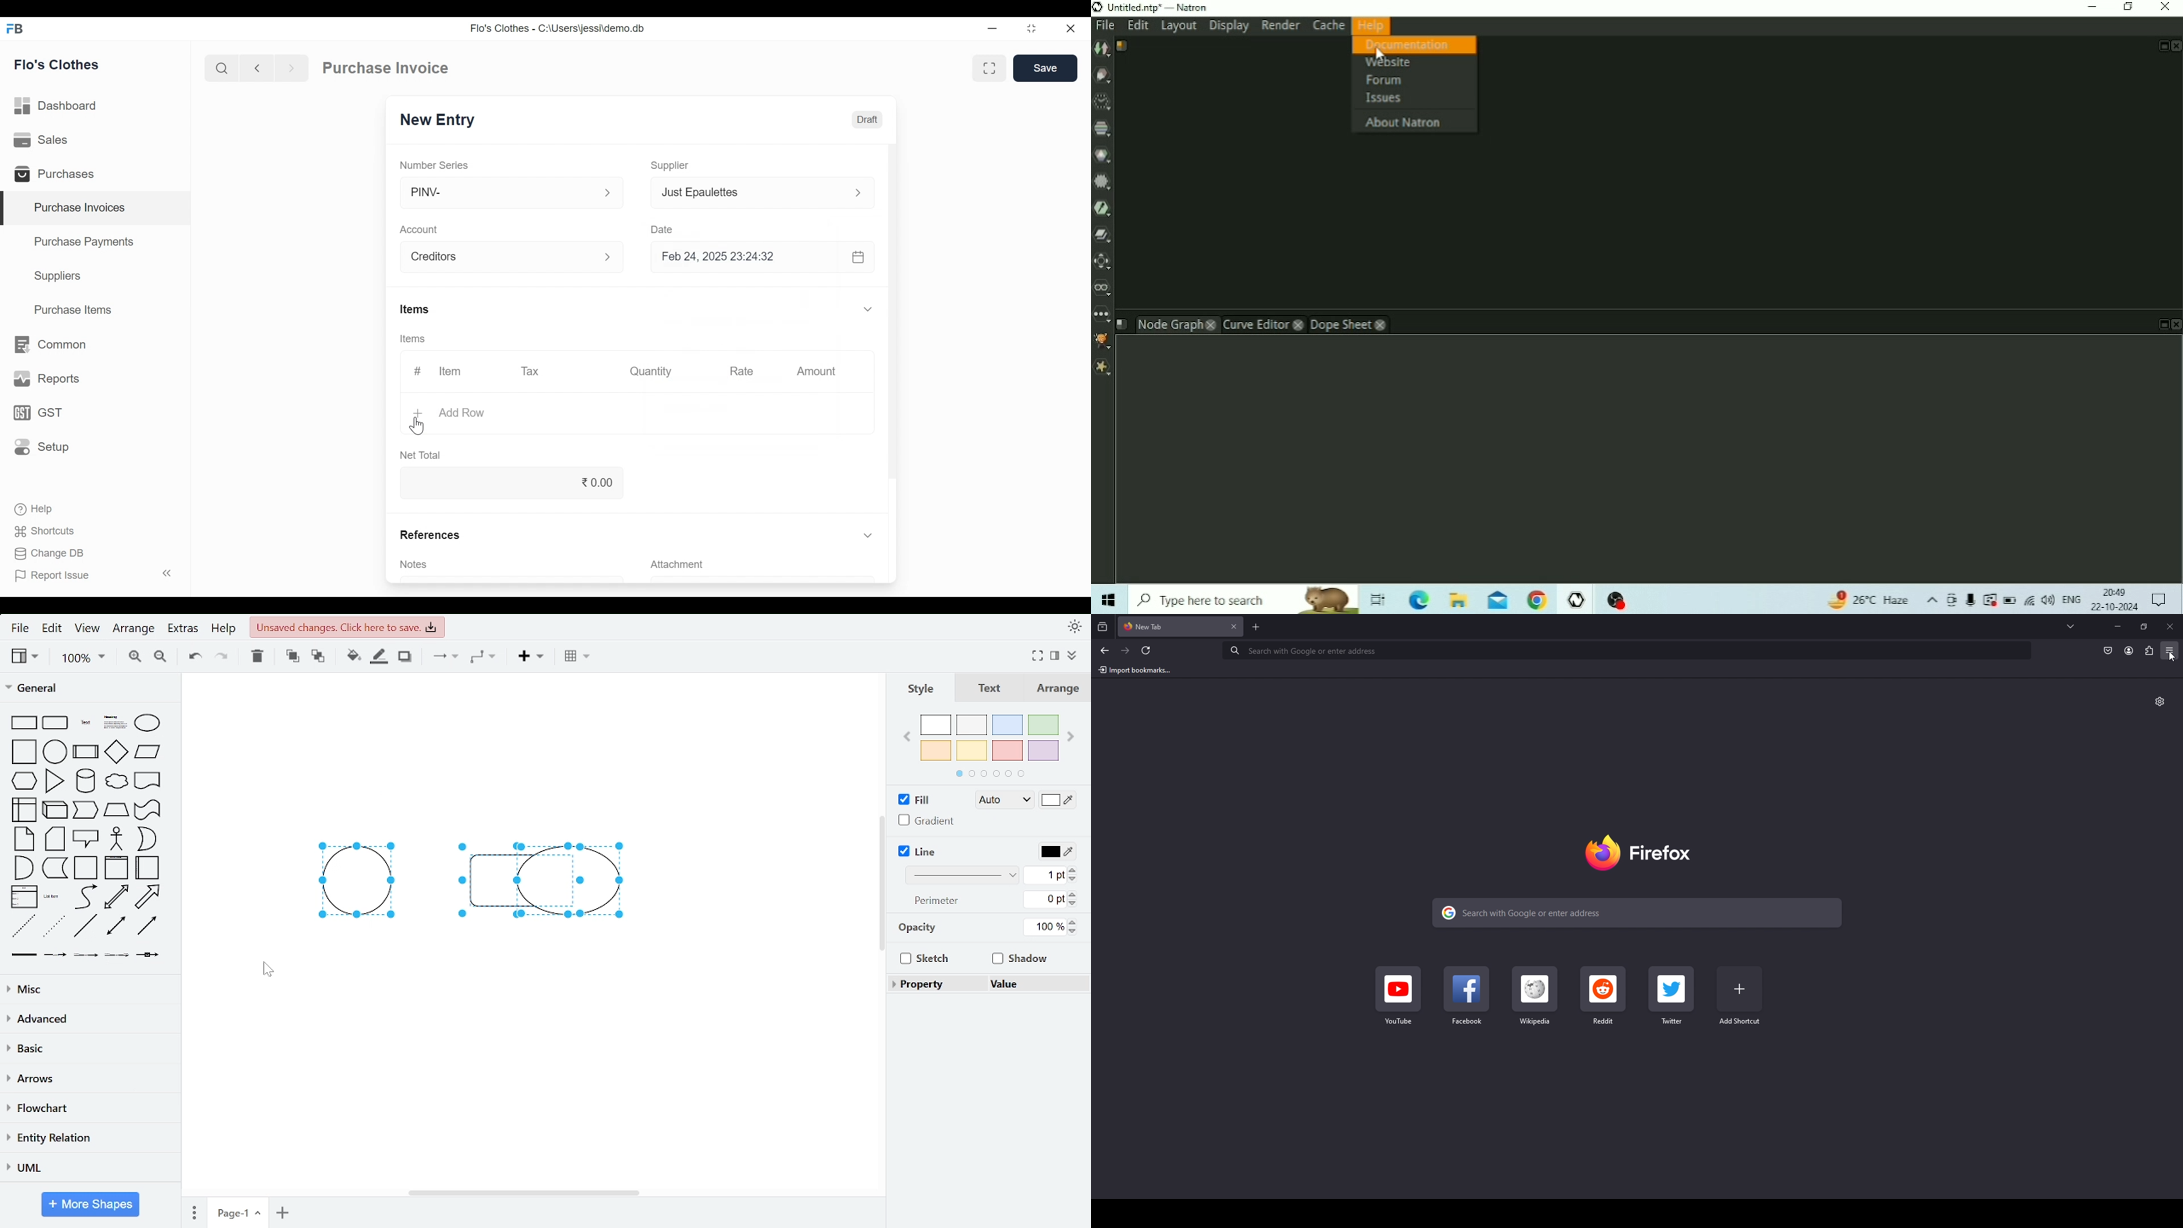 Image resolution: width=2184 pixels, height=1232 pixels. I want to click on cursor, so click(1381, 53).